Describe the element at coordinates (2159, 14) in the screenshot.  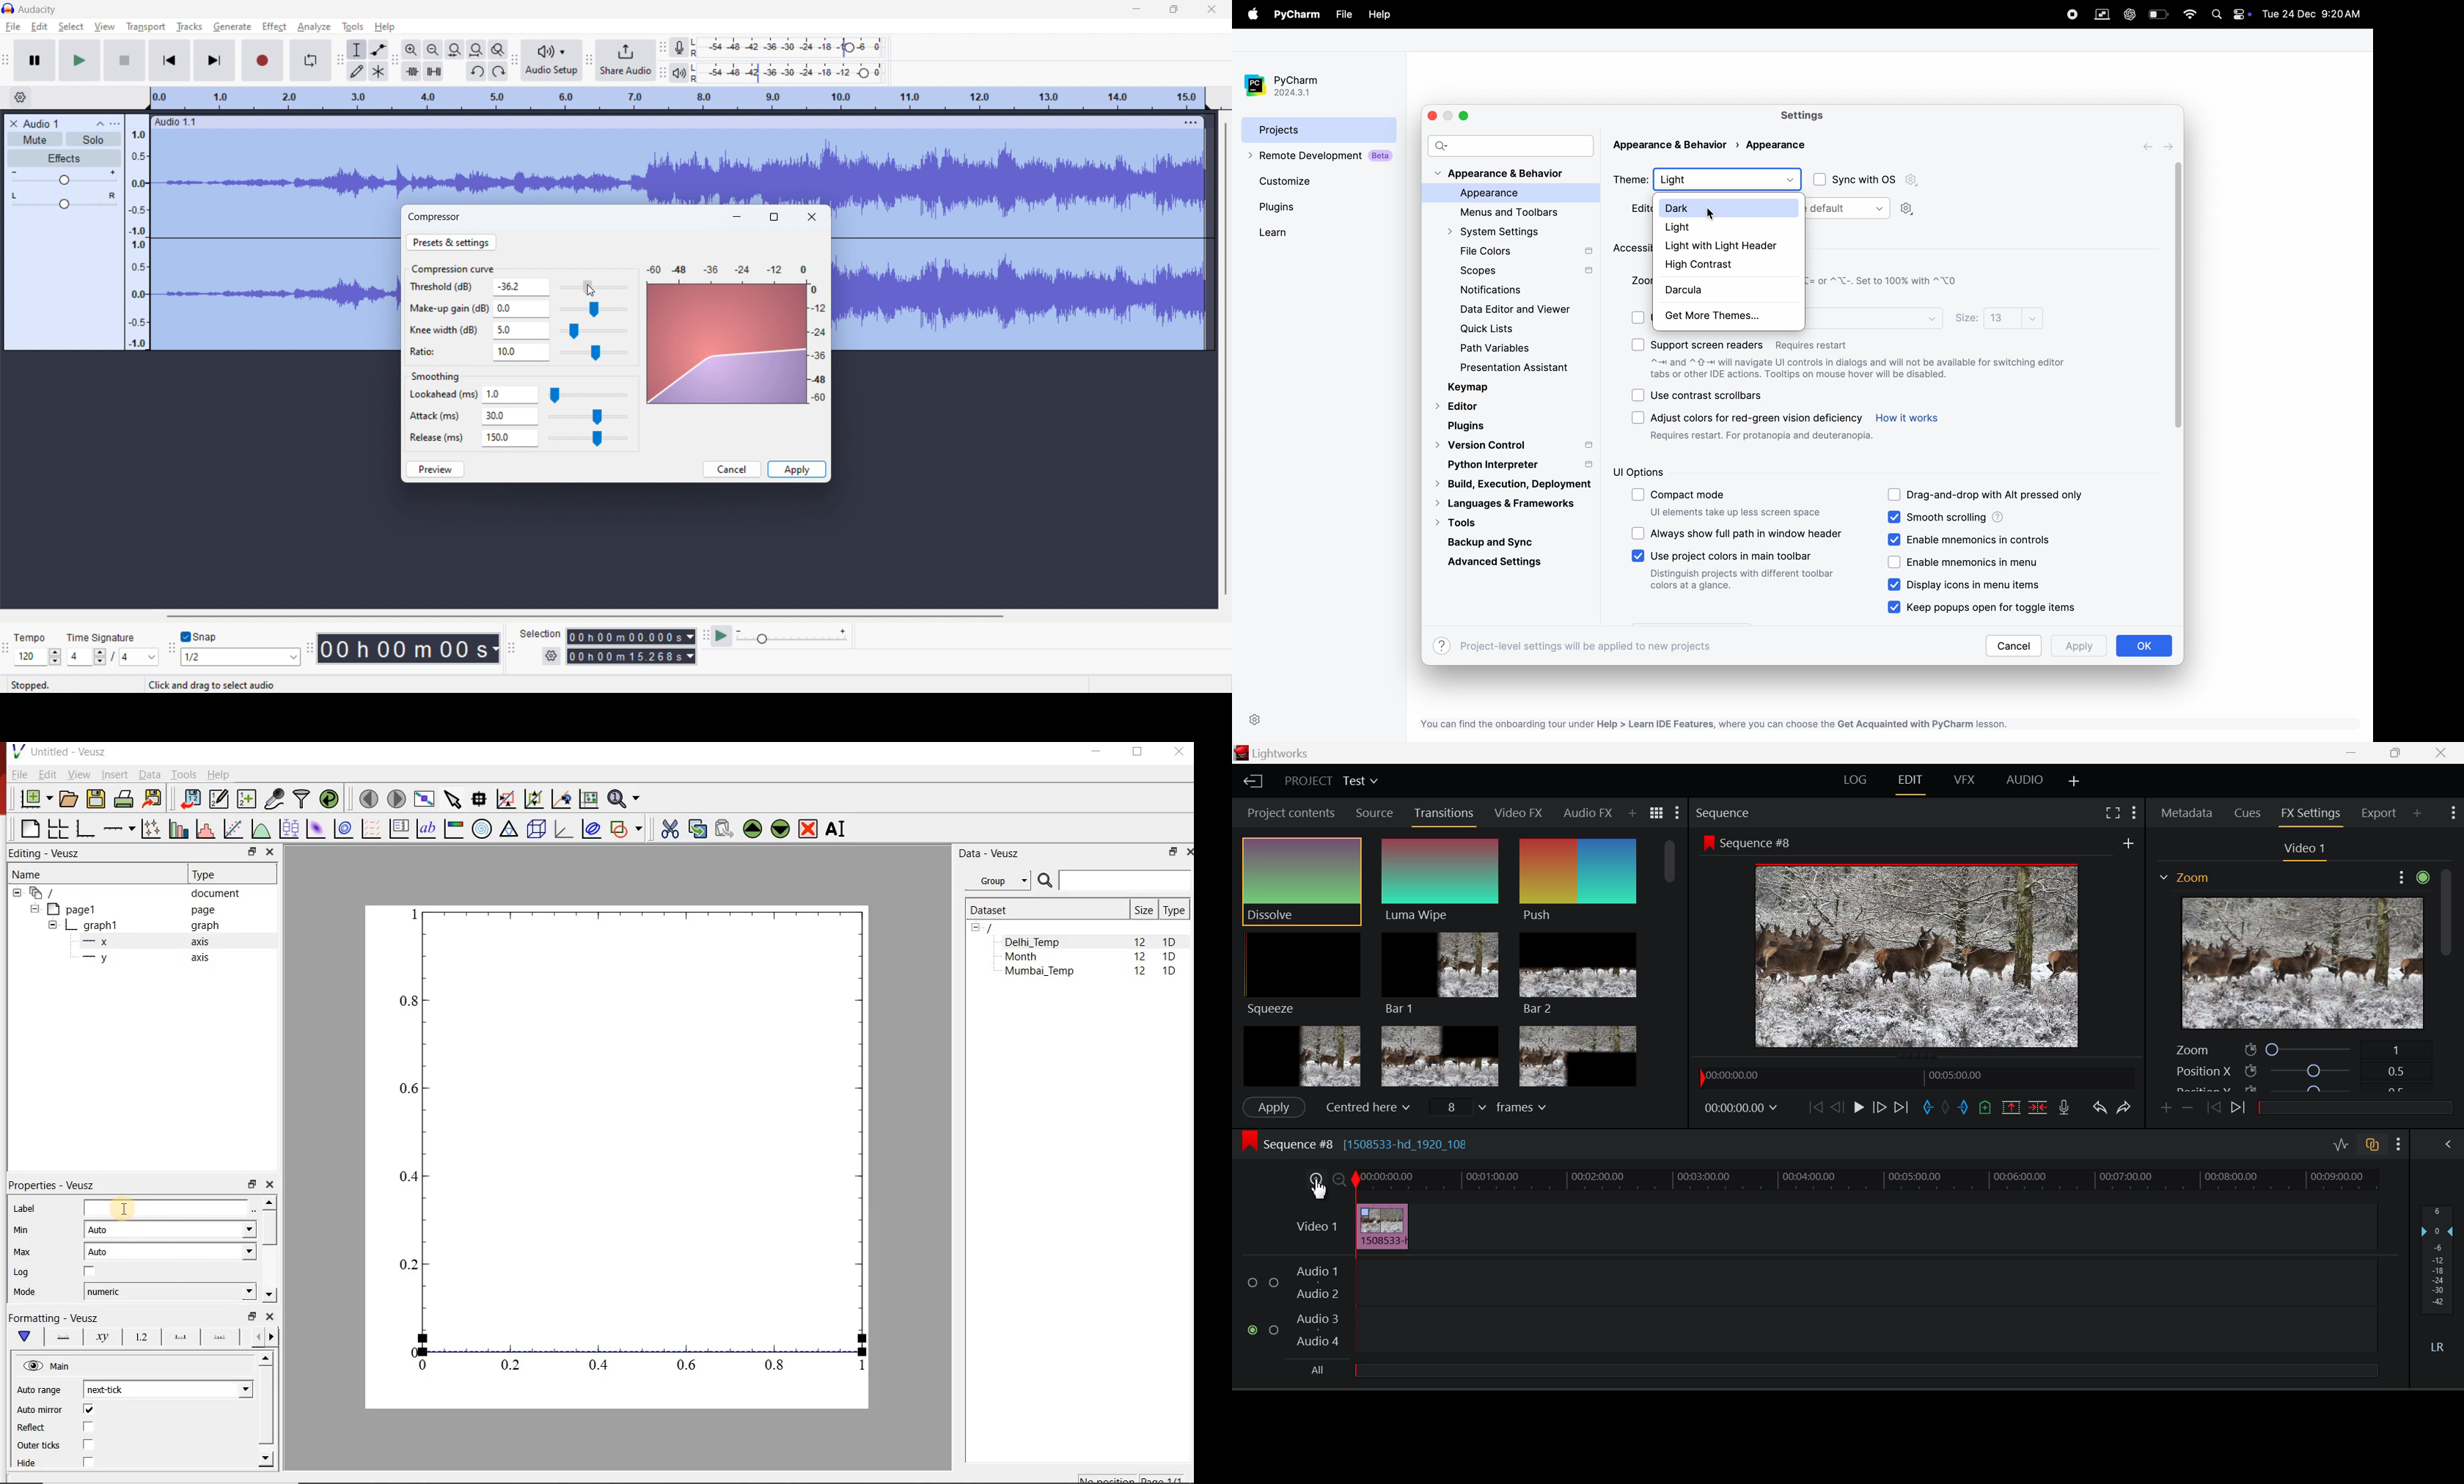
I see `battery` at that location.